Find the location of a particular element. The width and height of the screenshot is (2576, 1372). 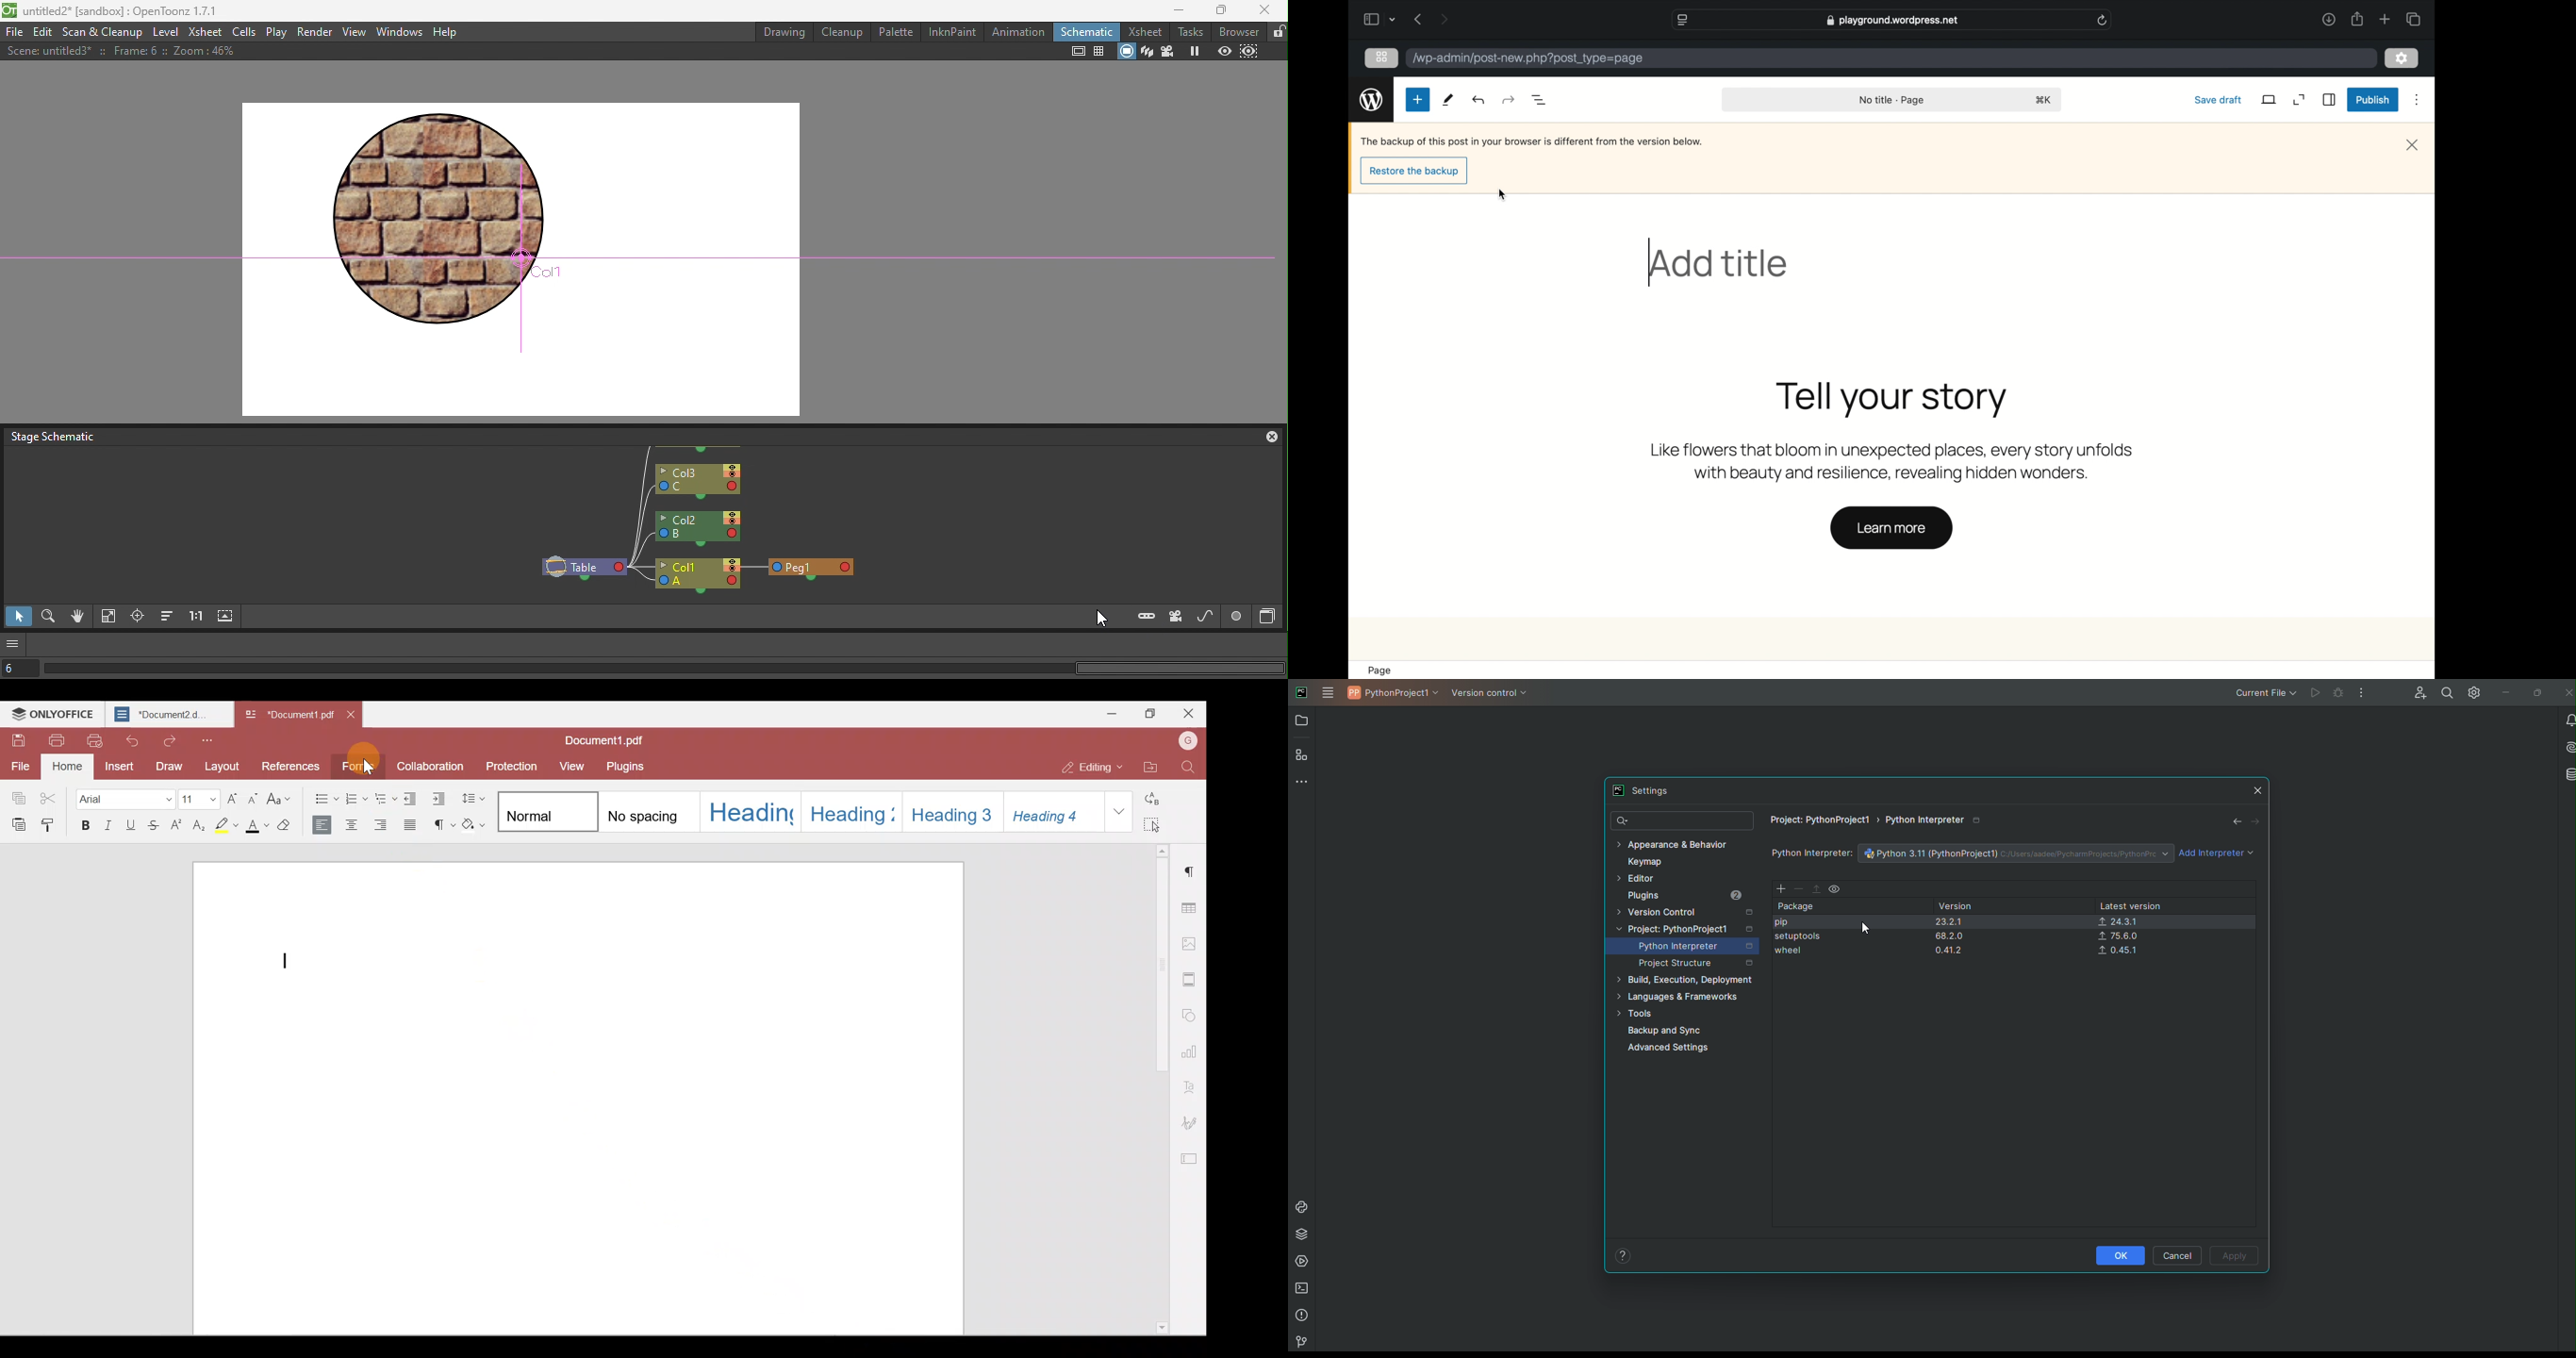

previous page is located at coordinates (1417, 19).